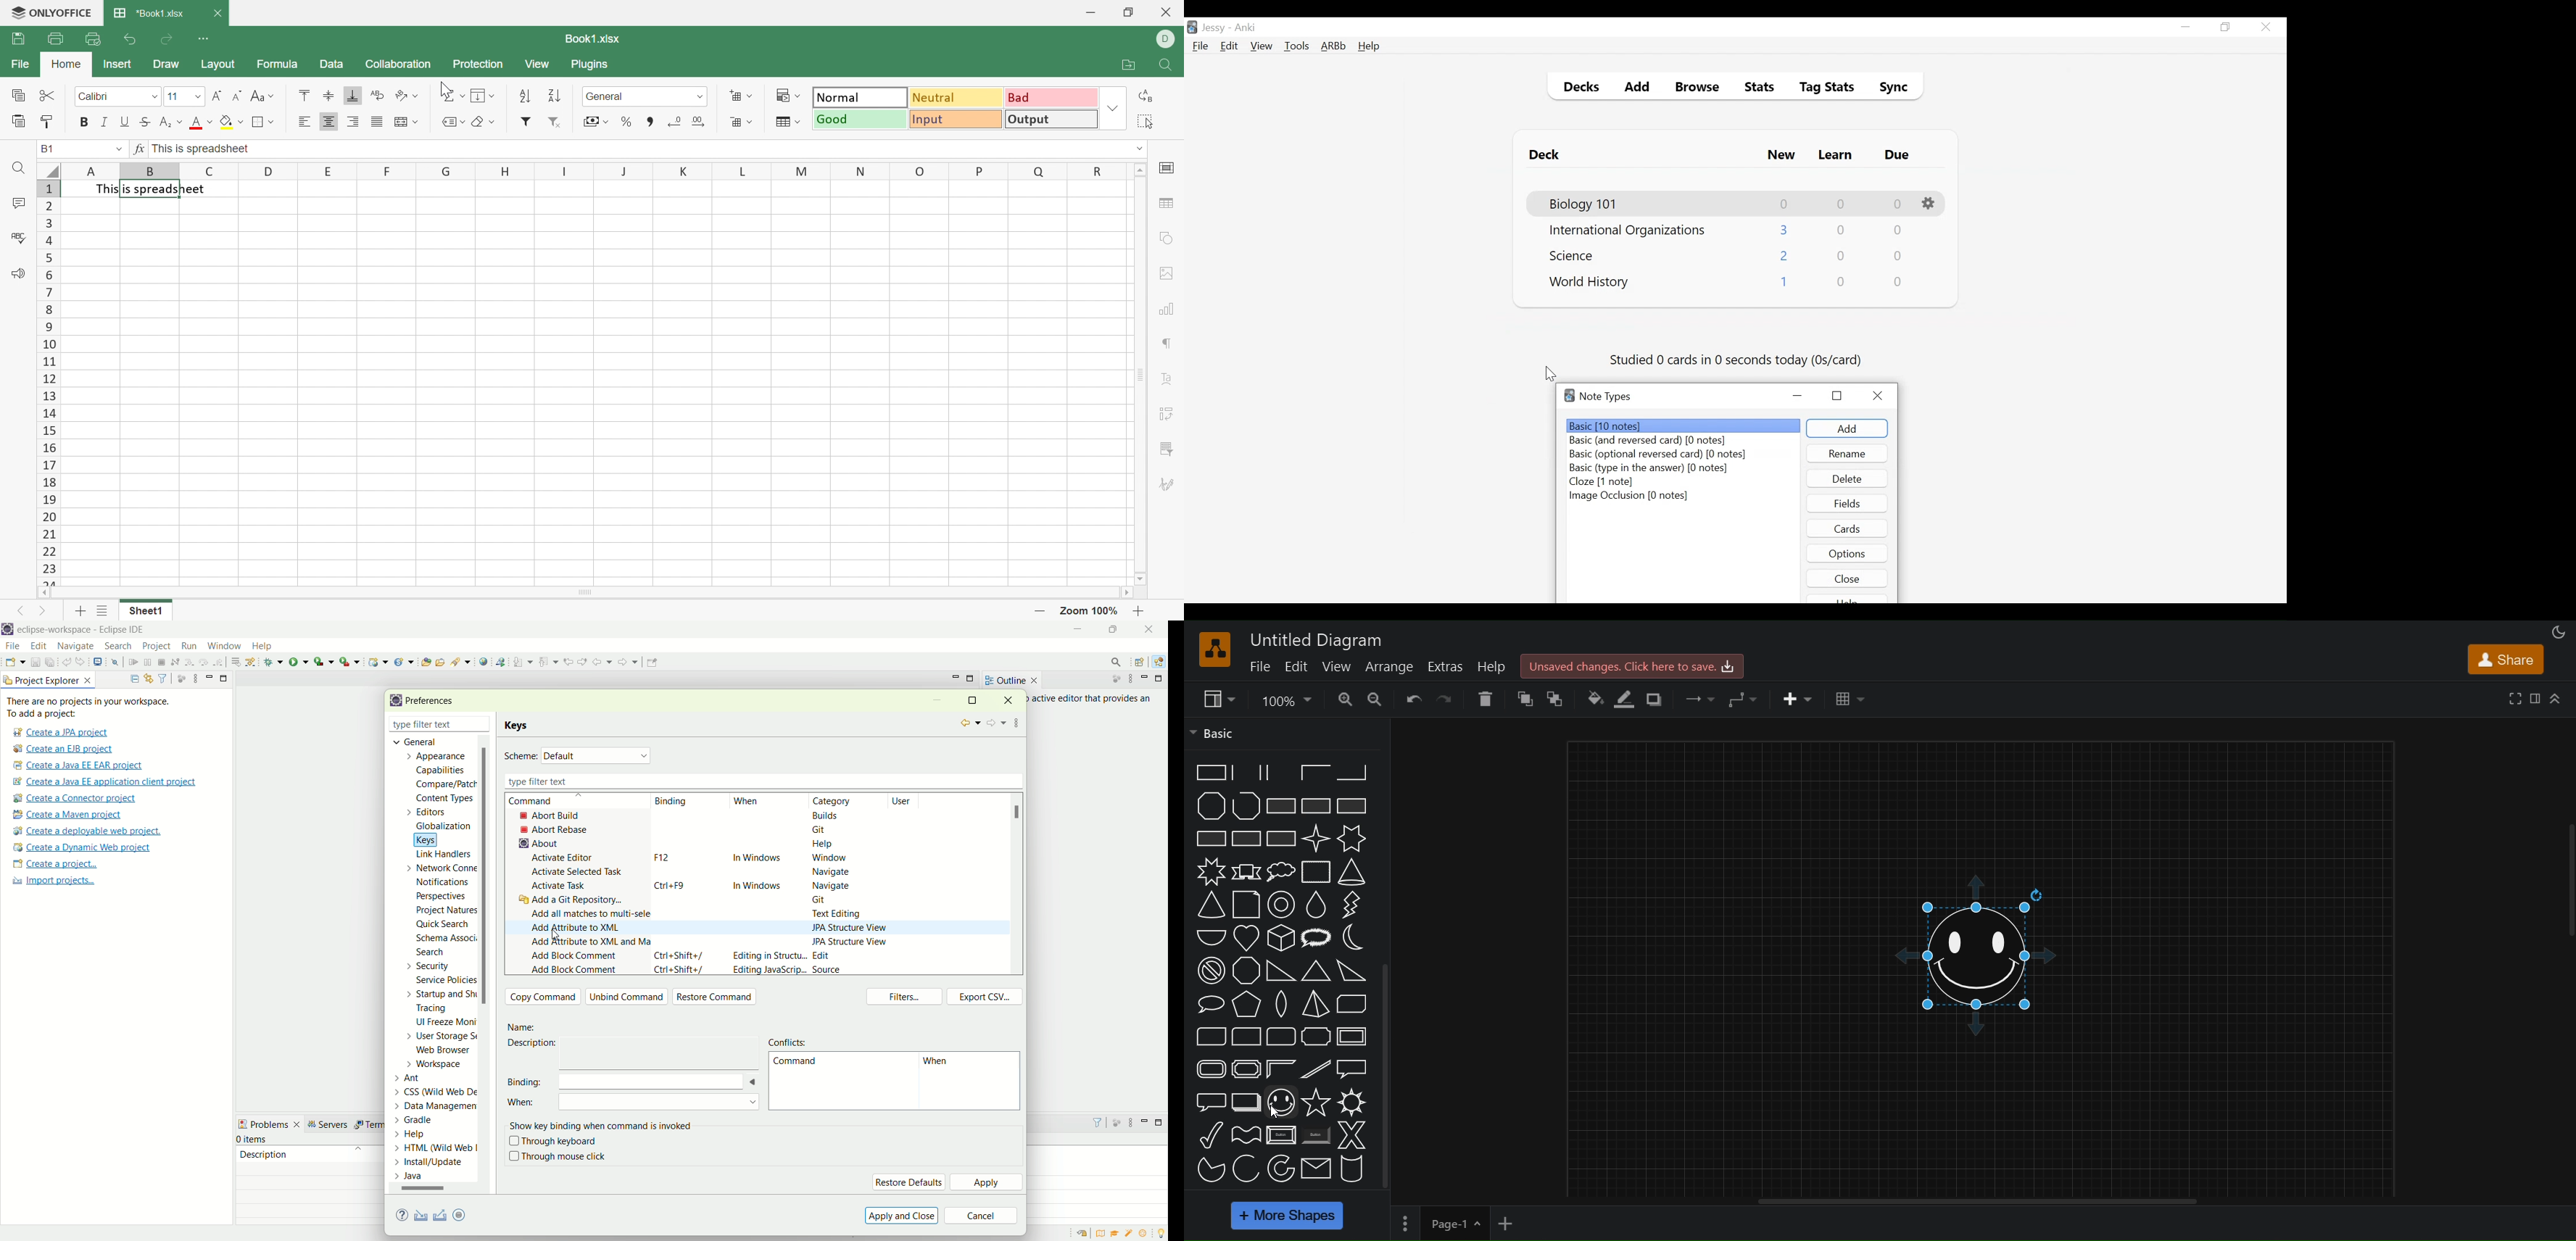 This screenshot has width=2576, height=1260. What do you see at coordinates (445, 784) in the screenshot?
I see `compare` at bounding box center [445, 784].